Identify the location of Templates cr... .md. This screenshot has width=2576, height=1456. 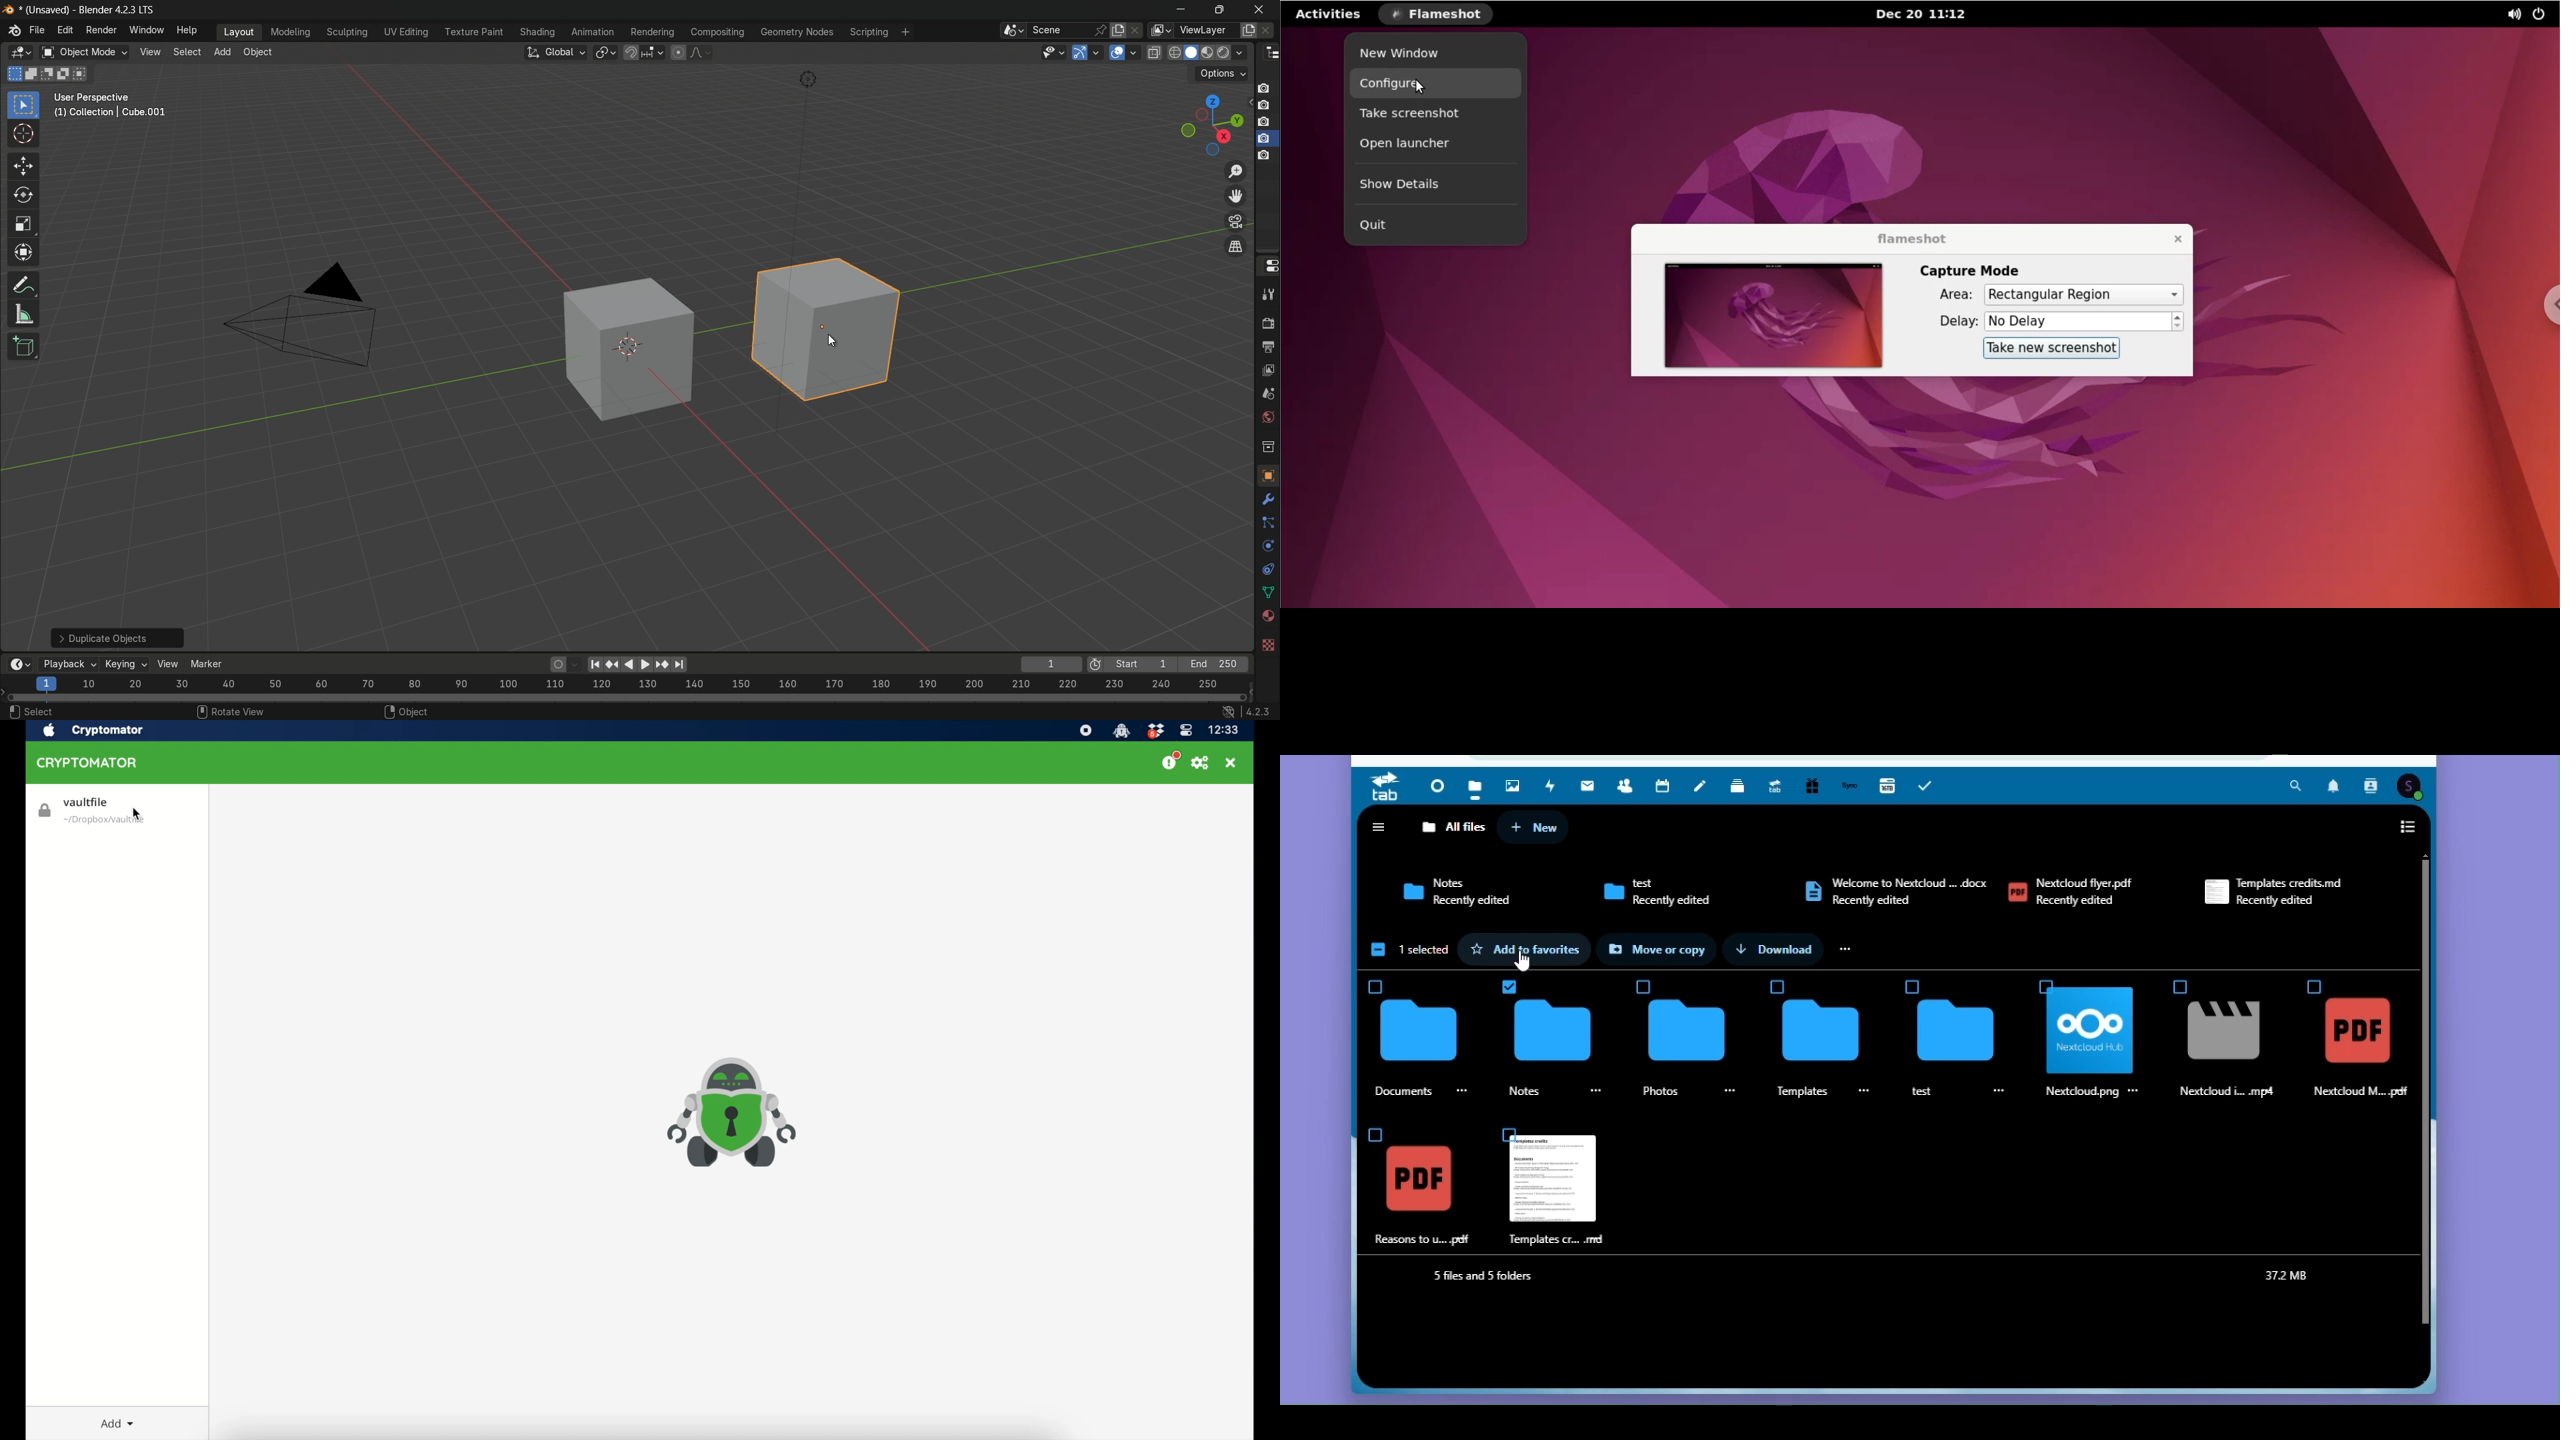
(1566, 1239).